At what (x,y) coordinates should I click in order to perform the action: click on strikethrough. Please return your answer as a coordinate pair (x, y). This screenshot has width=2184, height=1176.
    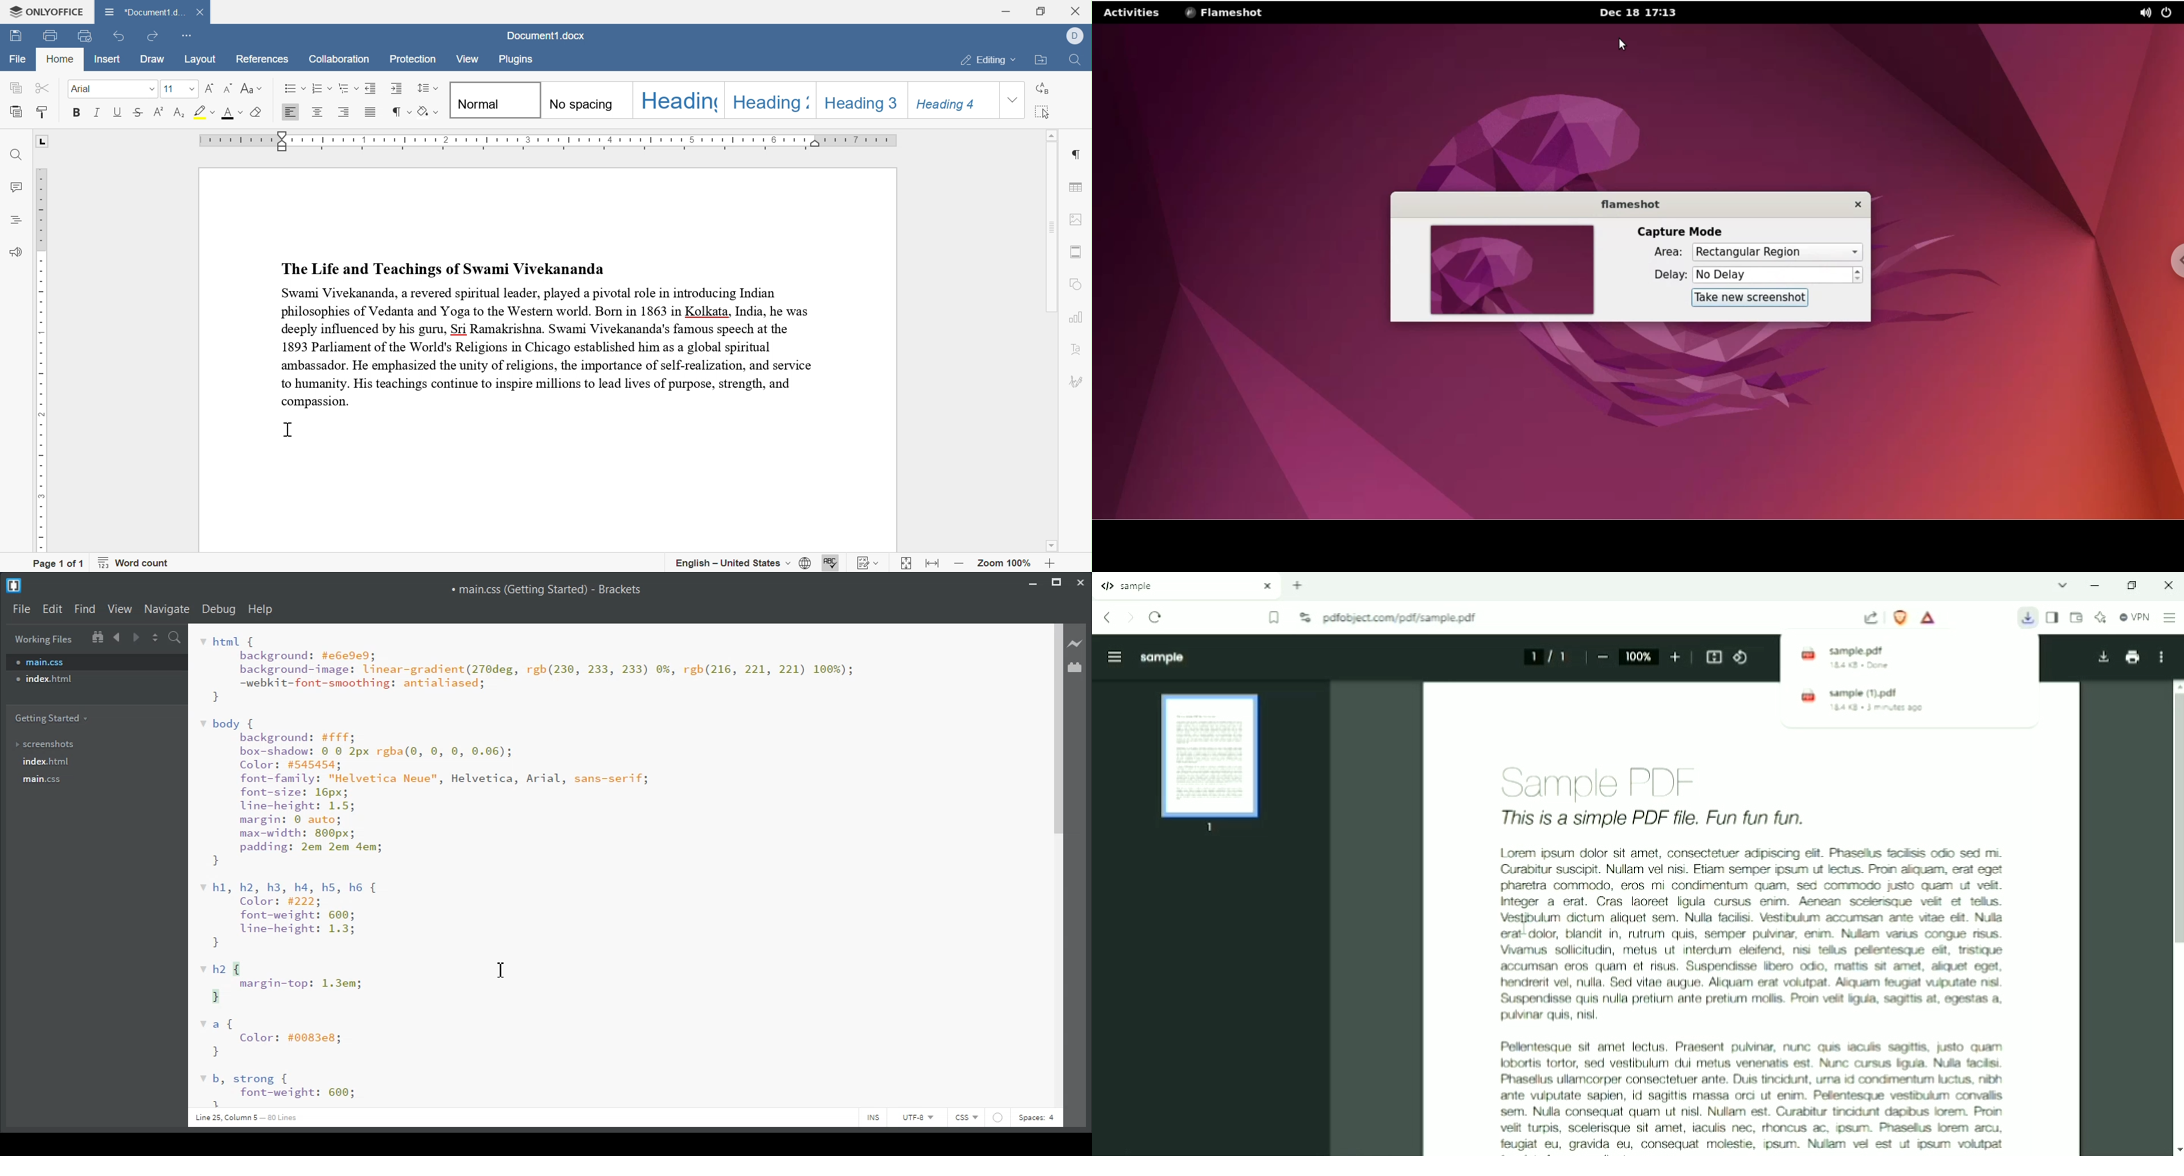
    Looking at the image, I should click on (138, 112).